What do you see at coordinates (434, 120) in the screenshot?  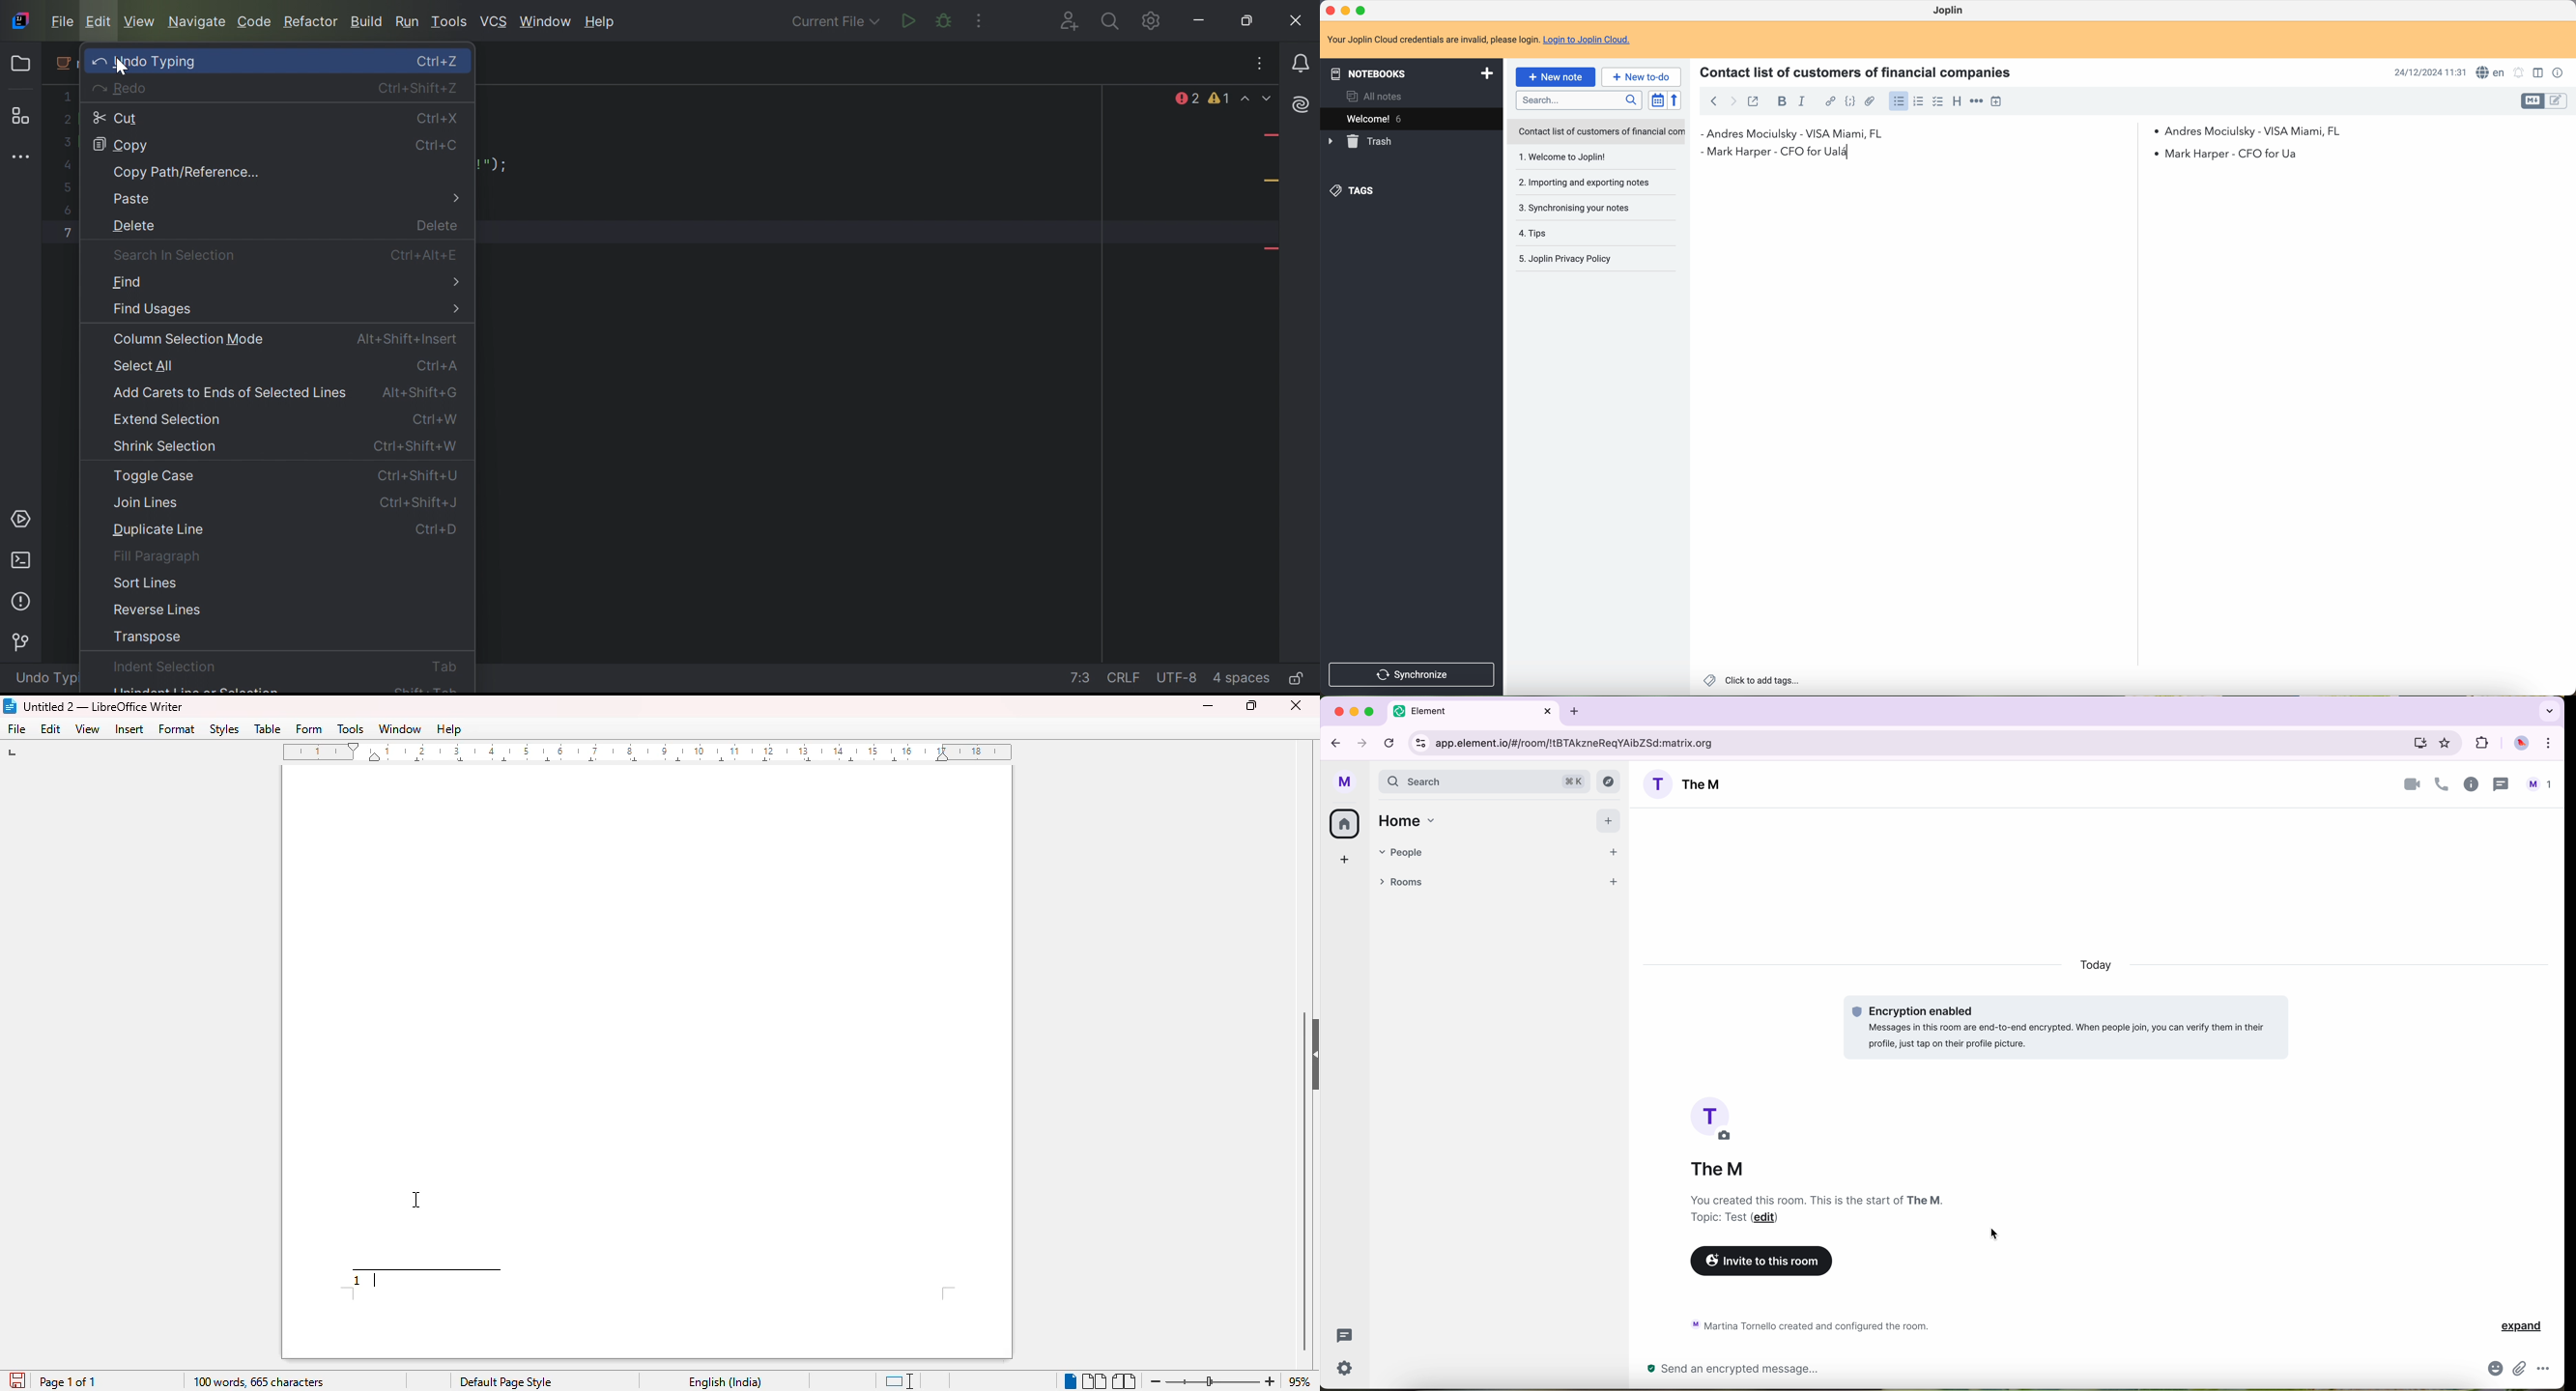 I see `Ctrl+X` at bounding box center [434, 120].